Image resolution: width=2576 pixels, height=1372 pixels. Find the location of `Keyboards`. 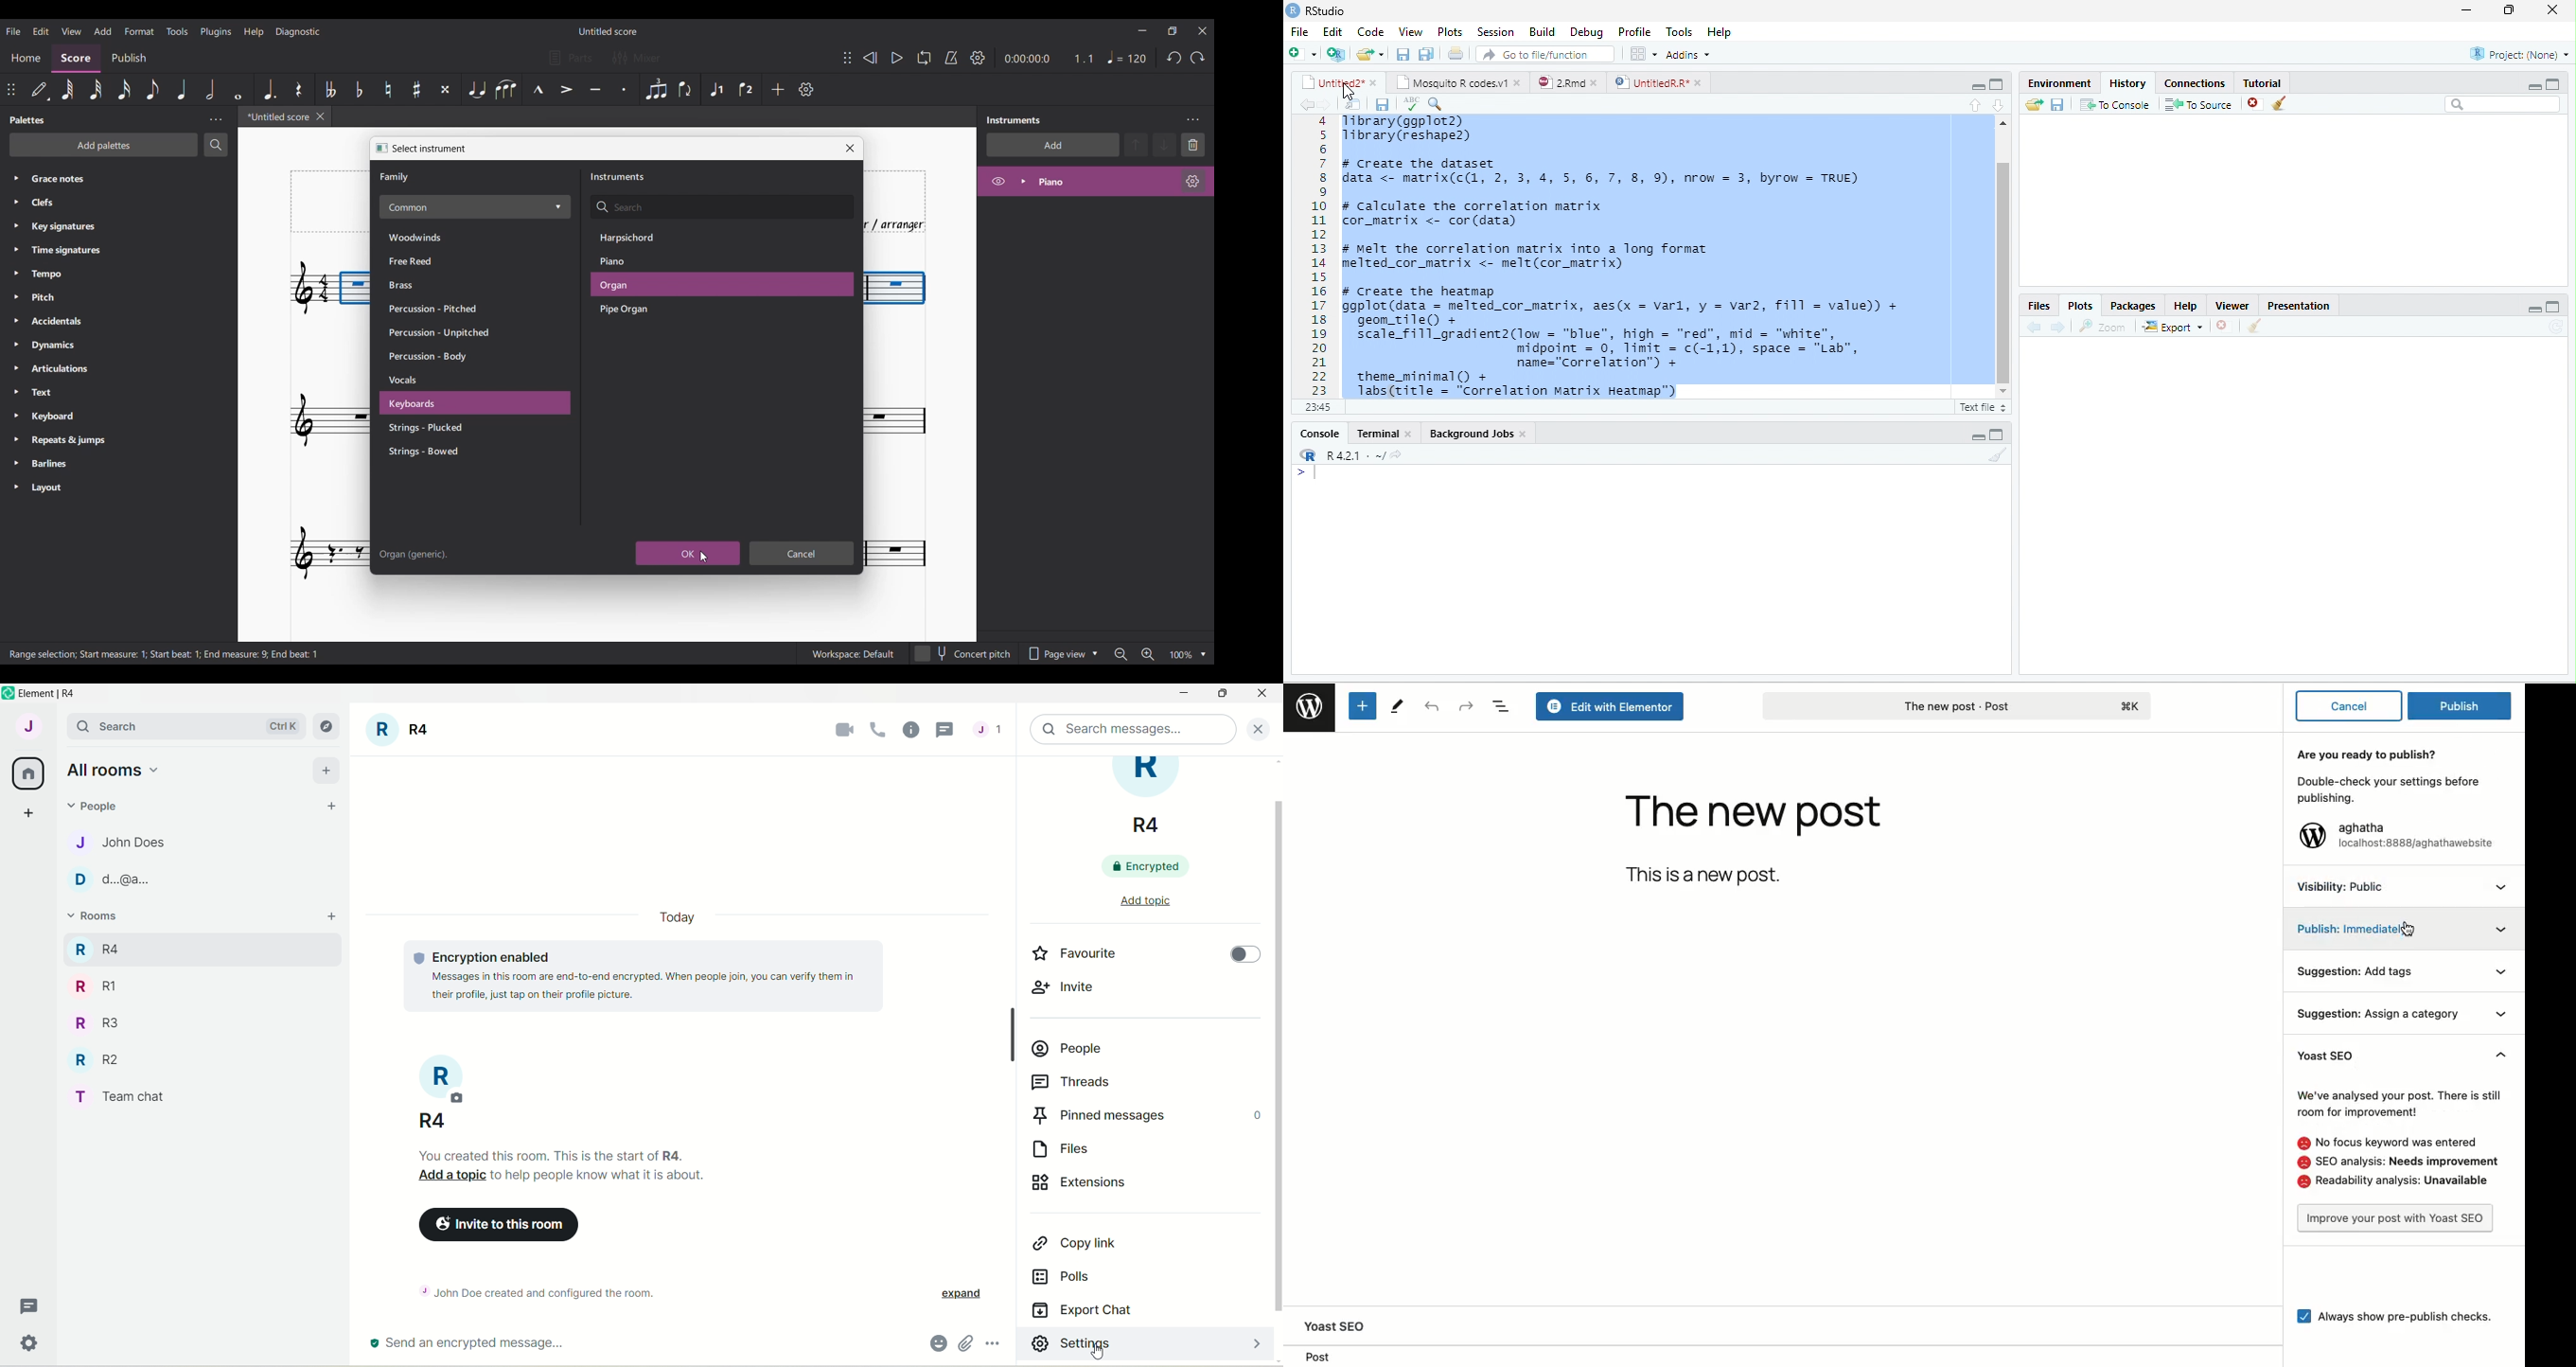

Keyboards is located at coordinates (442, 404).